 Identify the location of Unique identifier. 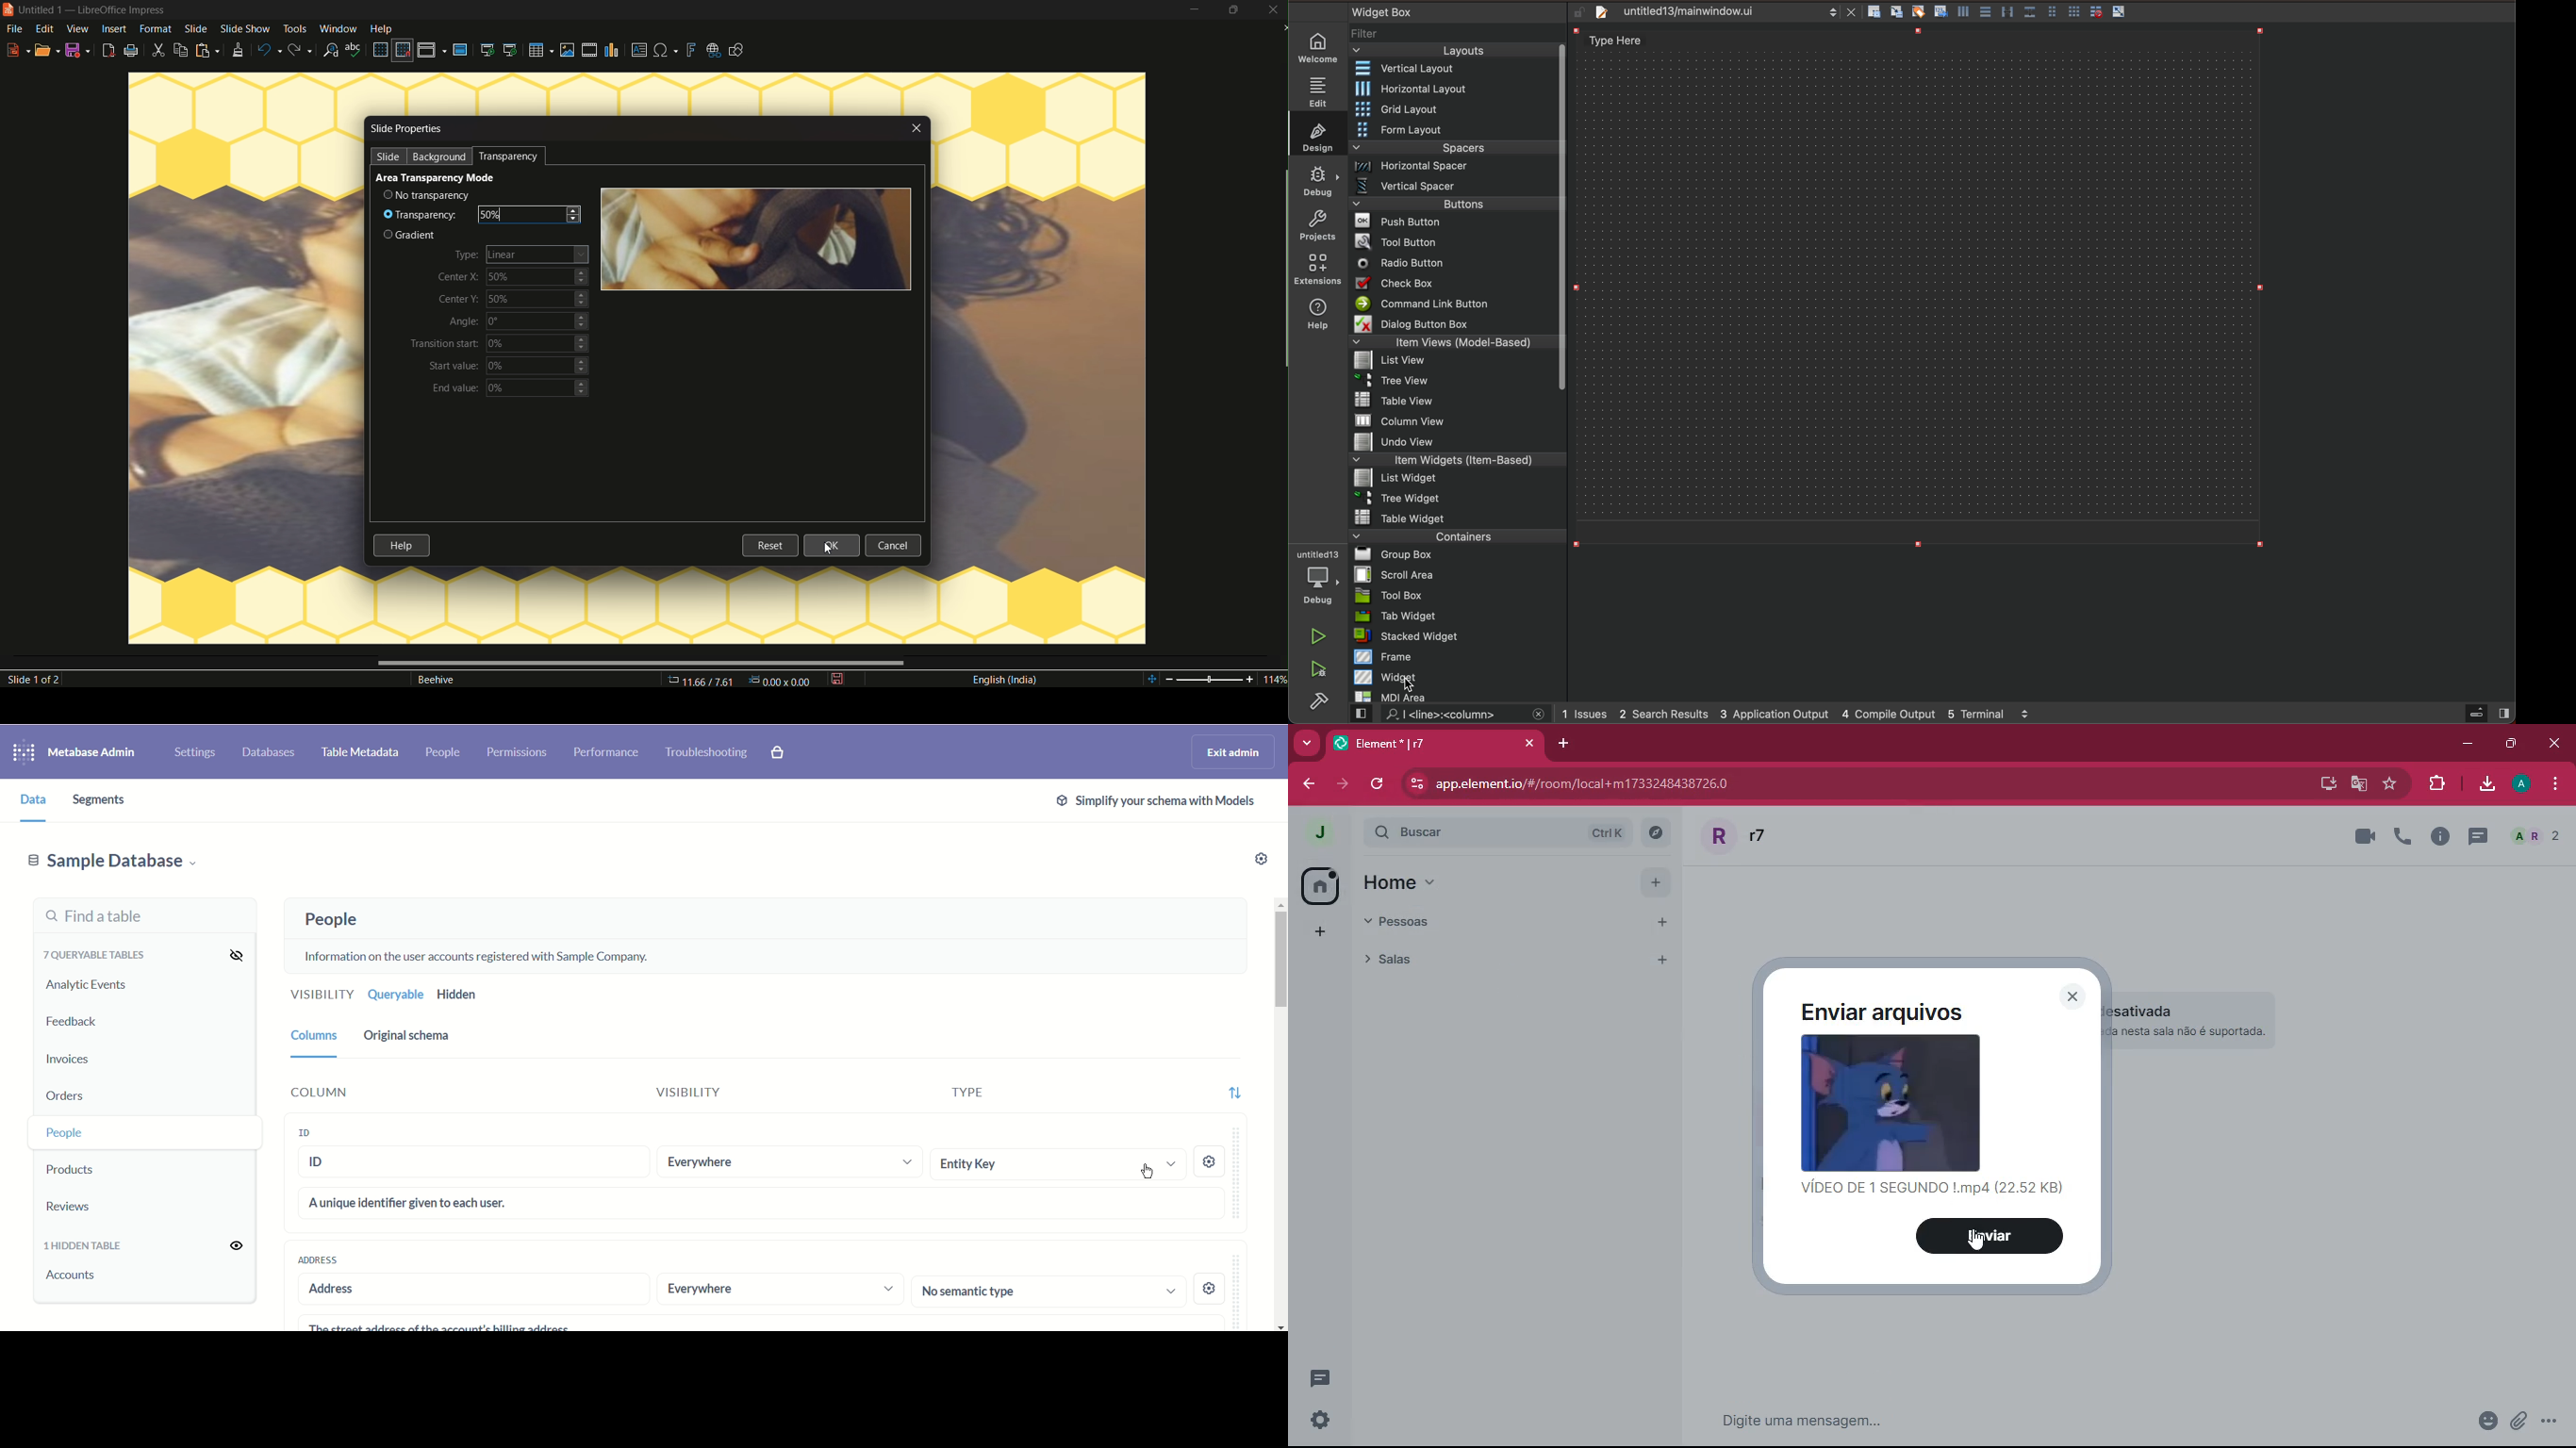
(762, 1203).